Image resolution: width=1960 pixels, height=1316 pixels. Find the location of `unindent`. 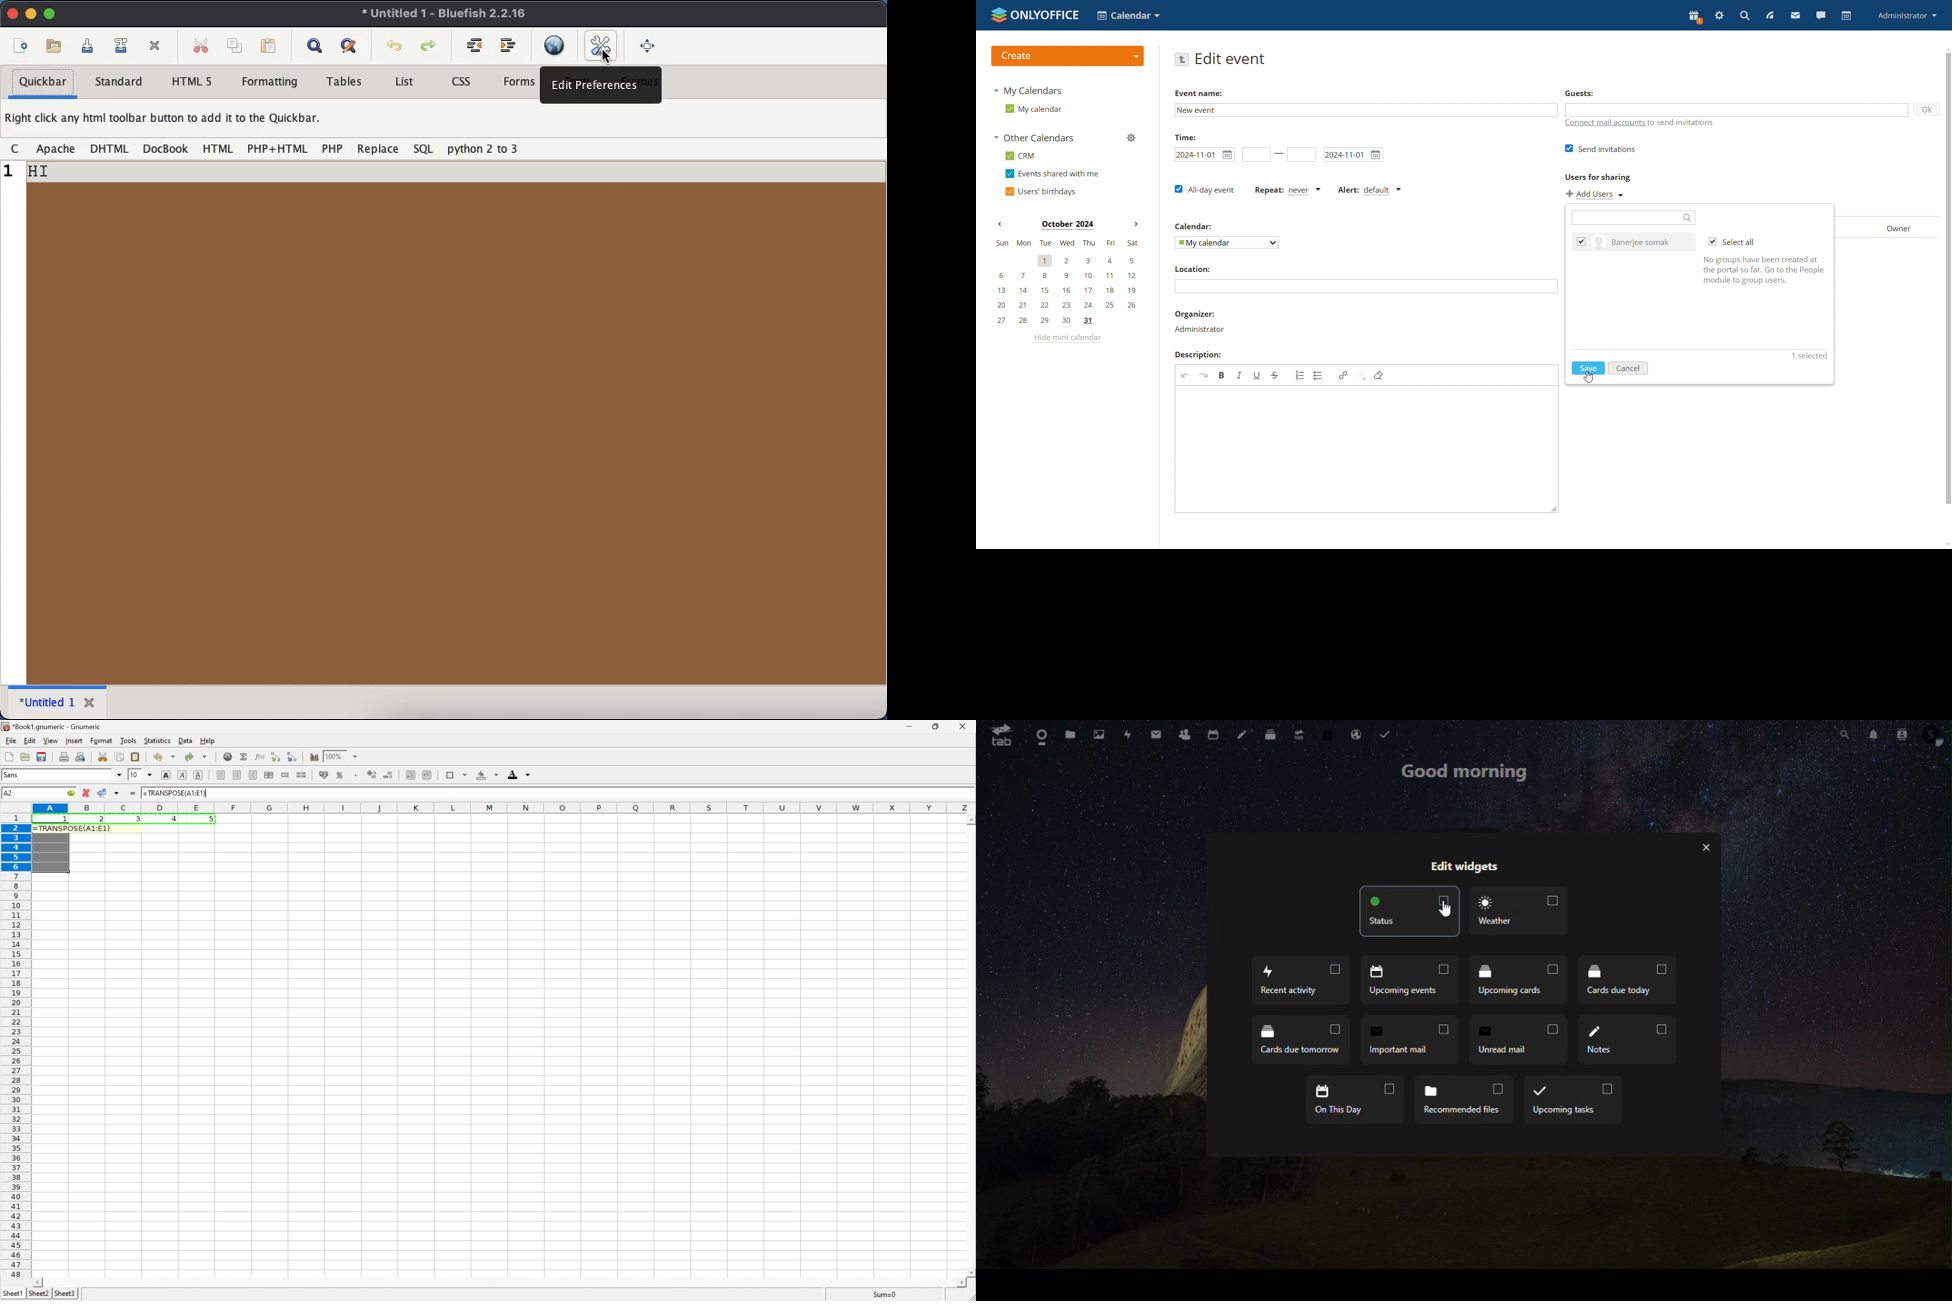

unindent is located at coordinates (475, 47).